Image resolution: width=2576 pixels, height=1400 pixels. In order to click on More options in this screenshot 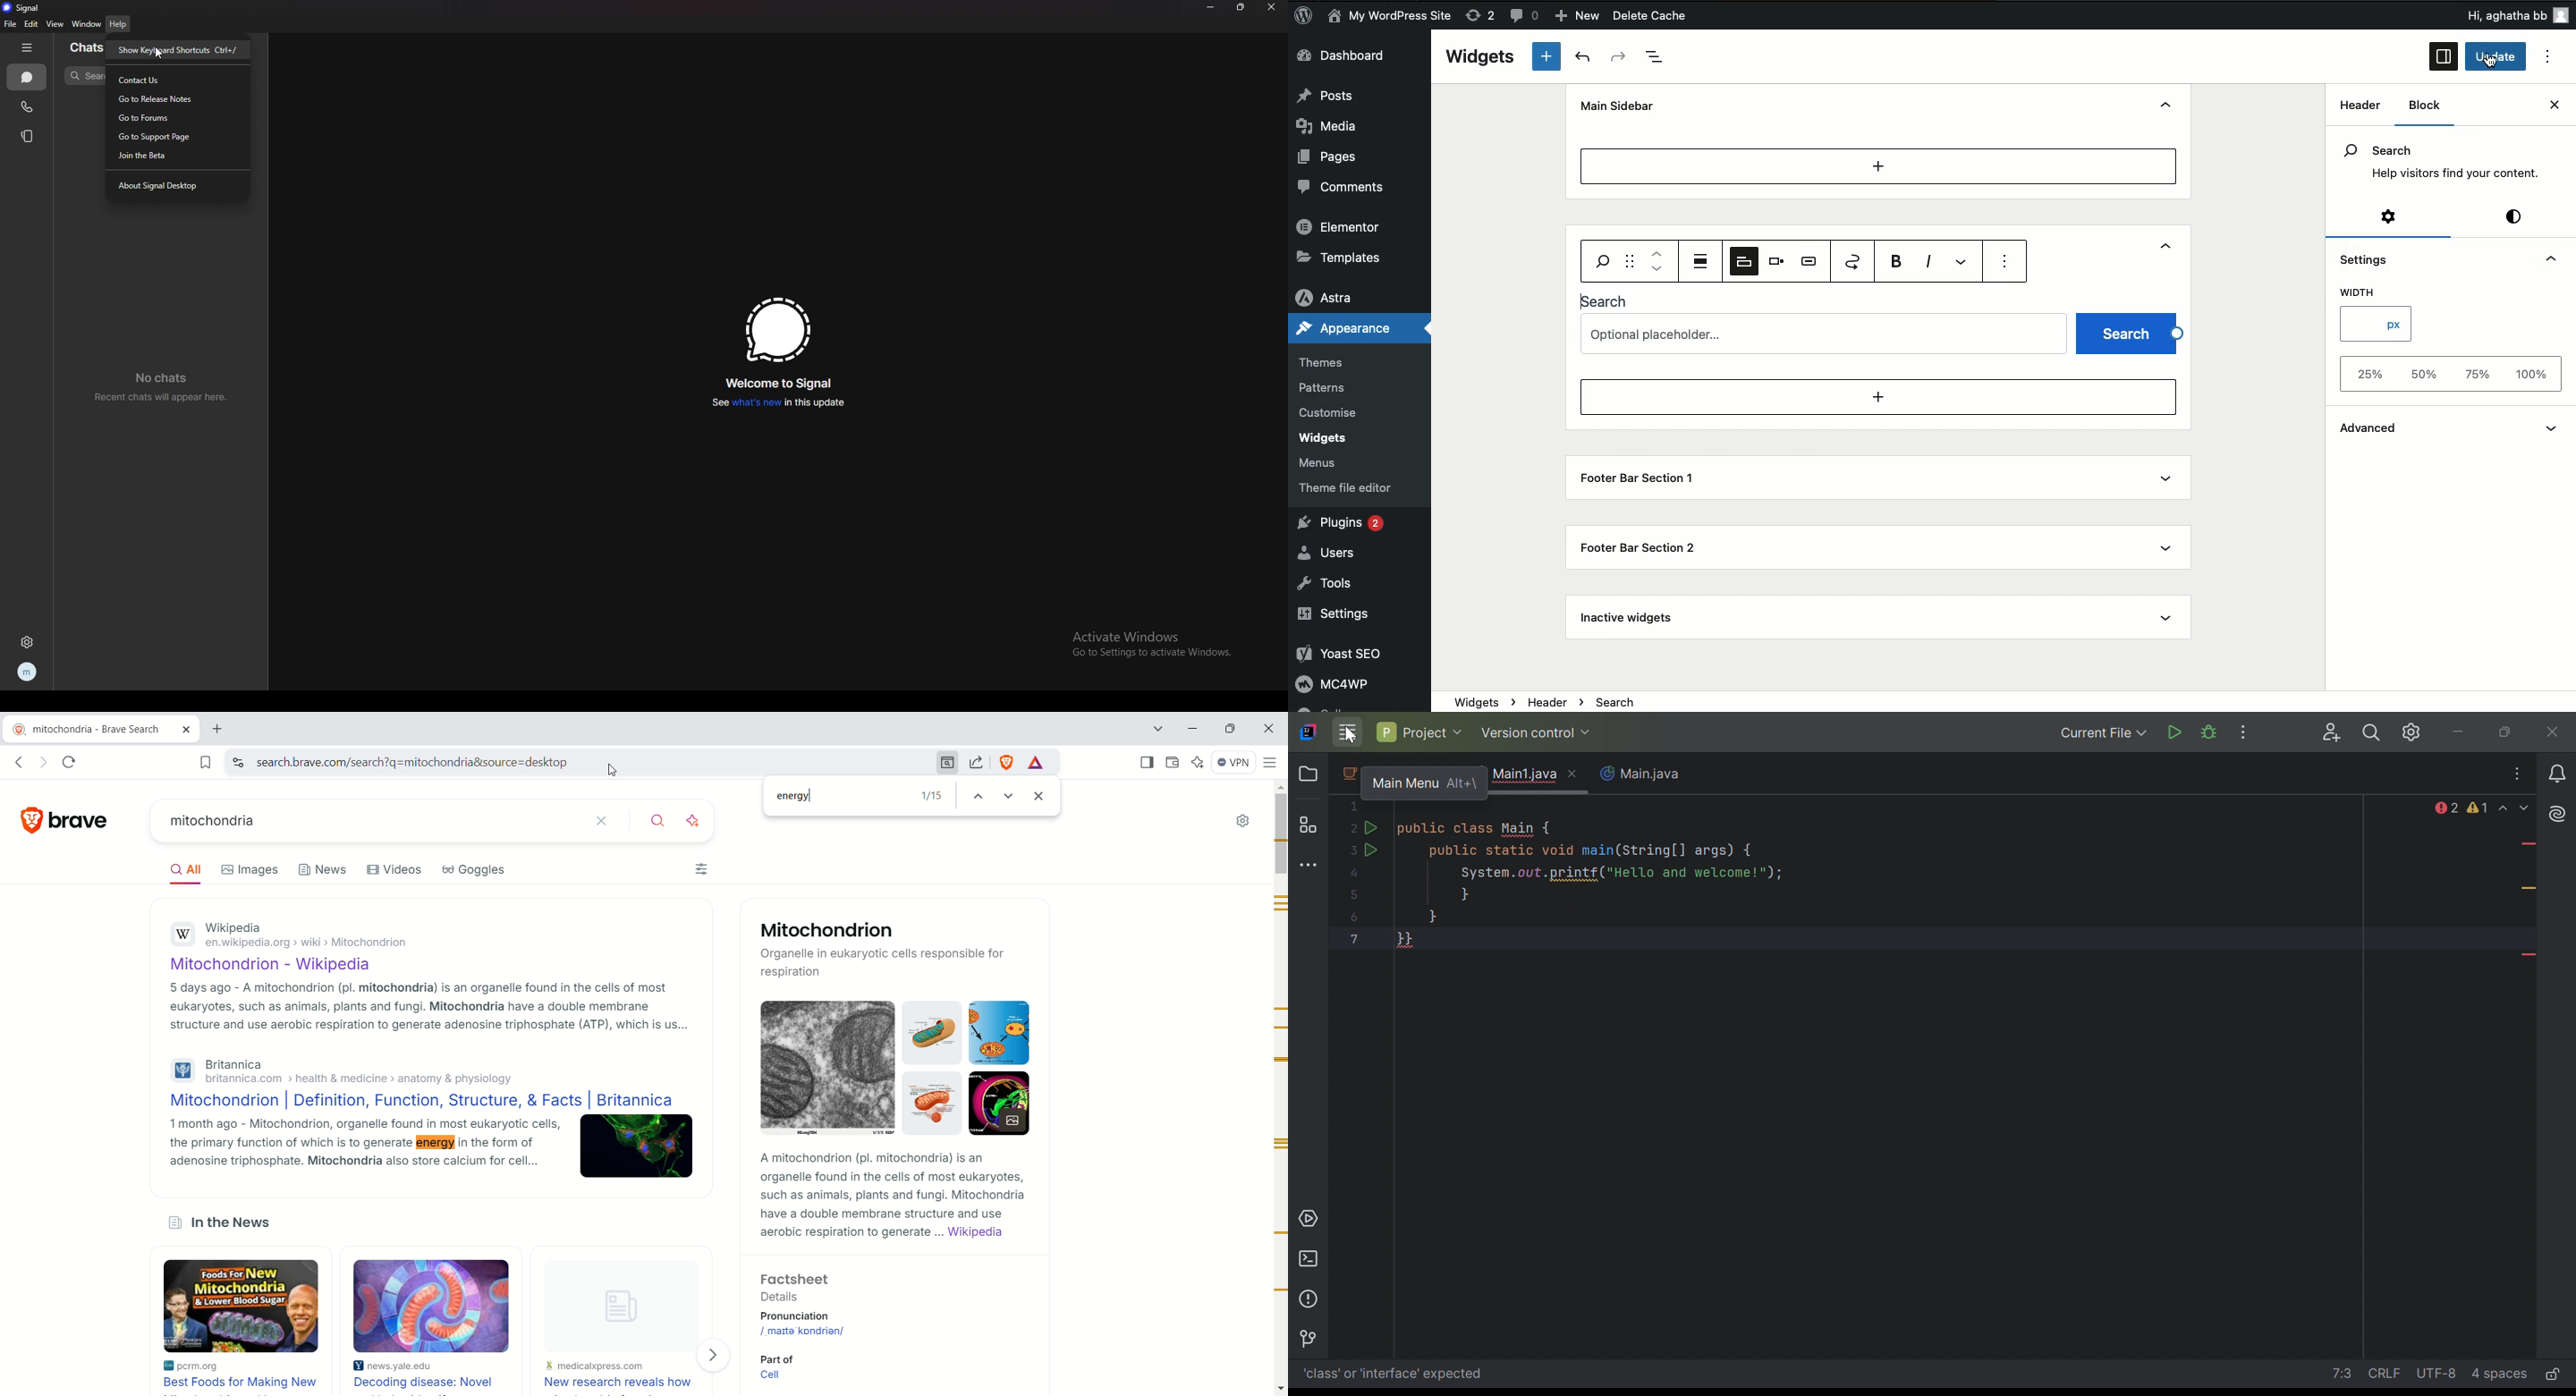, I will do `click(1964, 261)`.